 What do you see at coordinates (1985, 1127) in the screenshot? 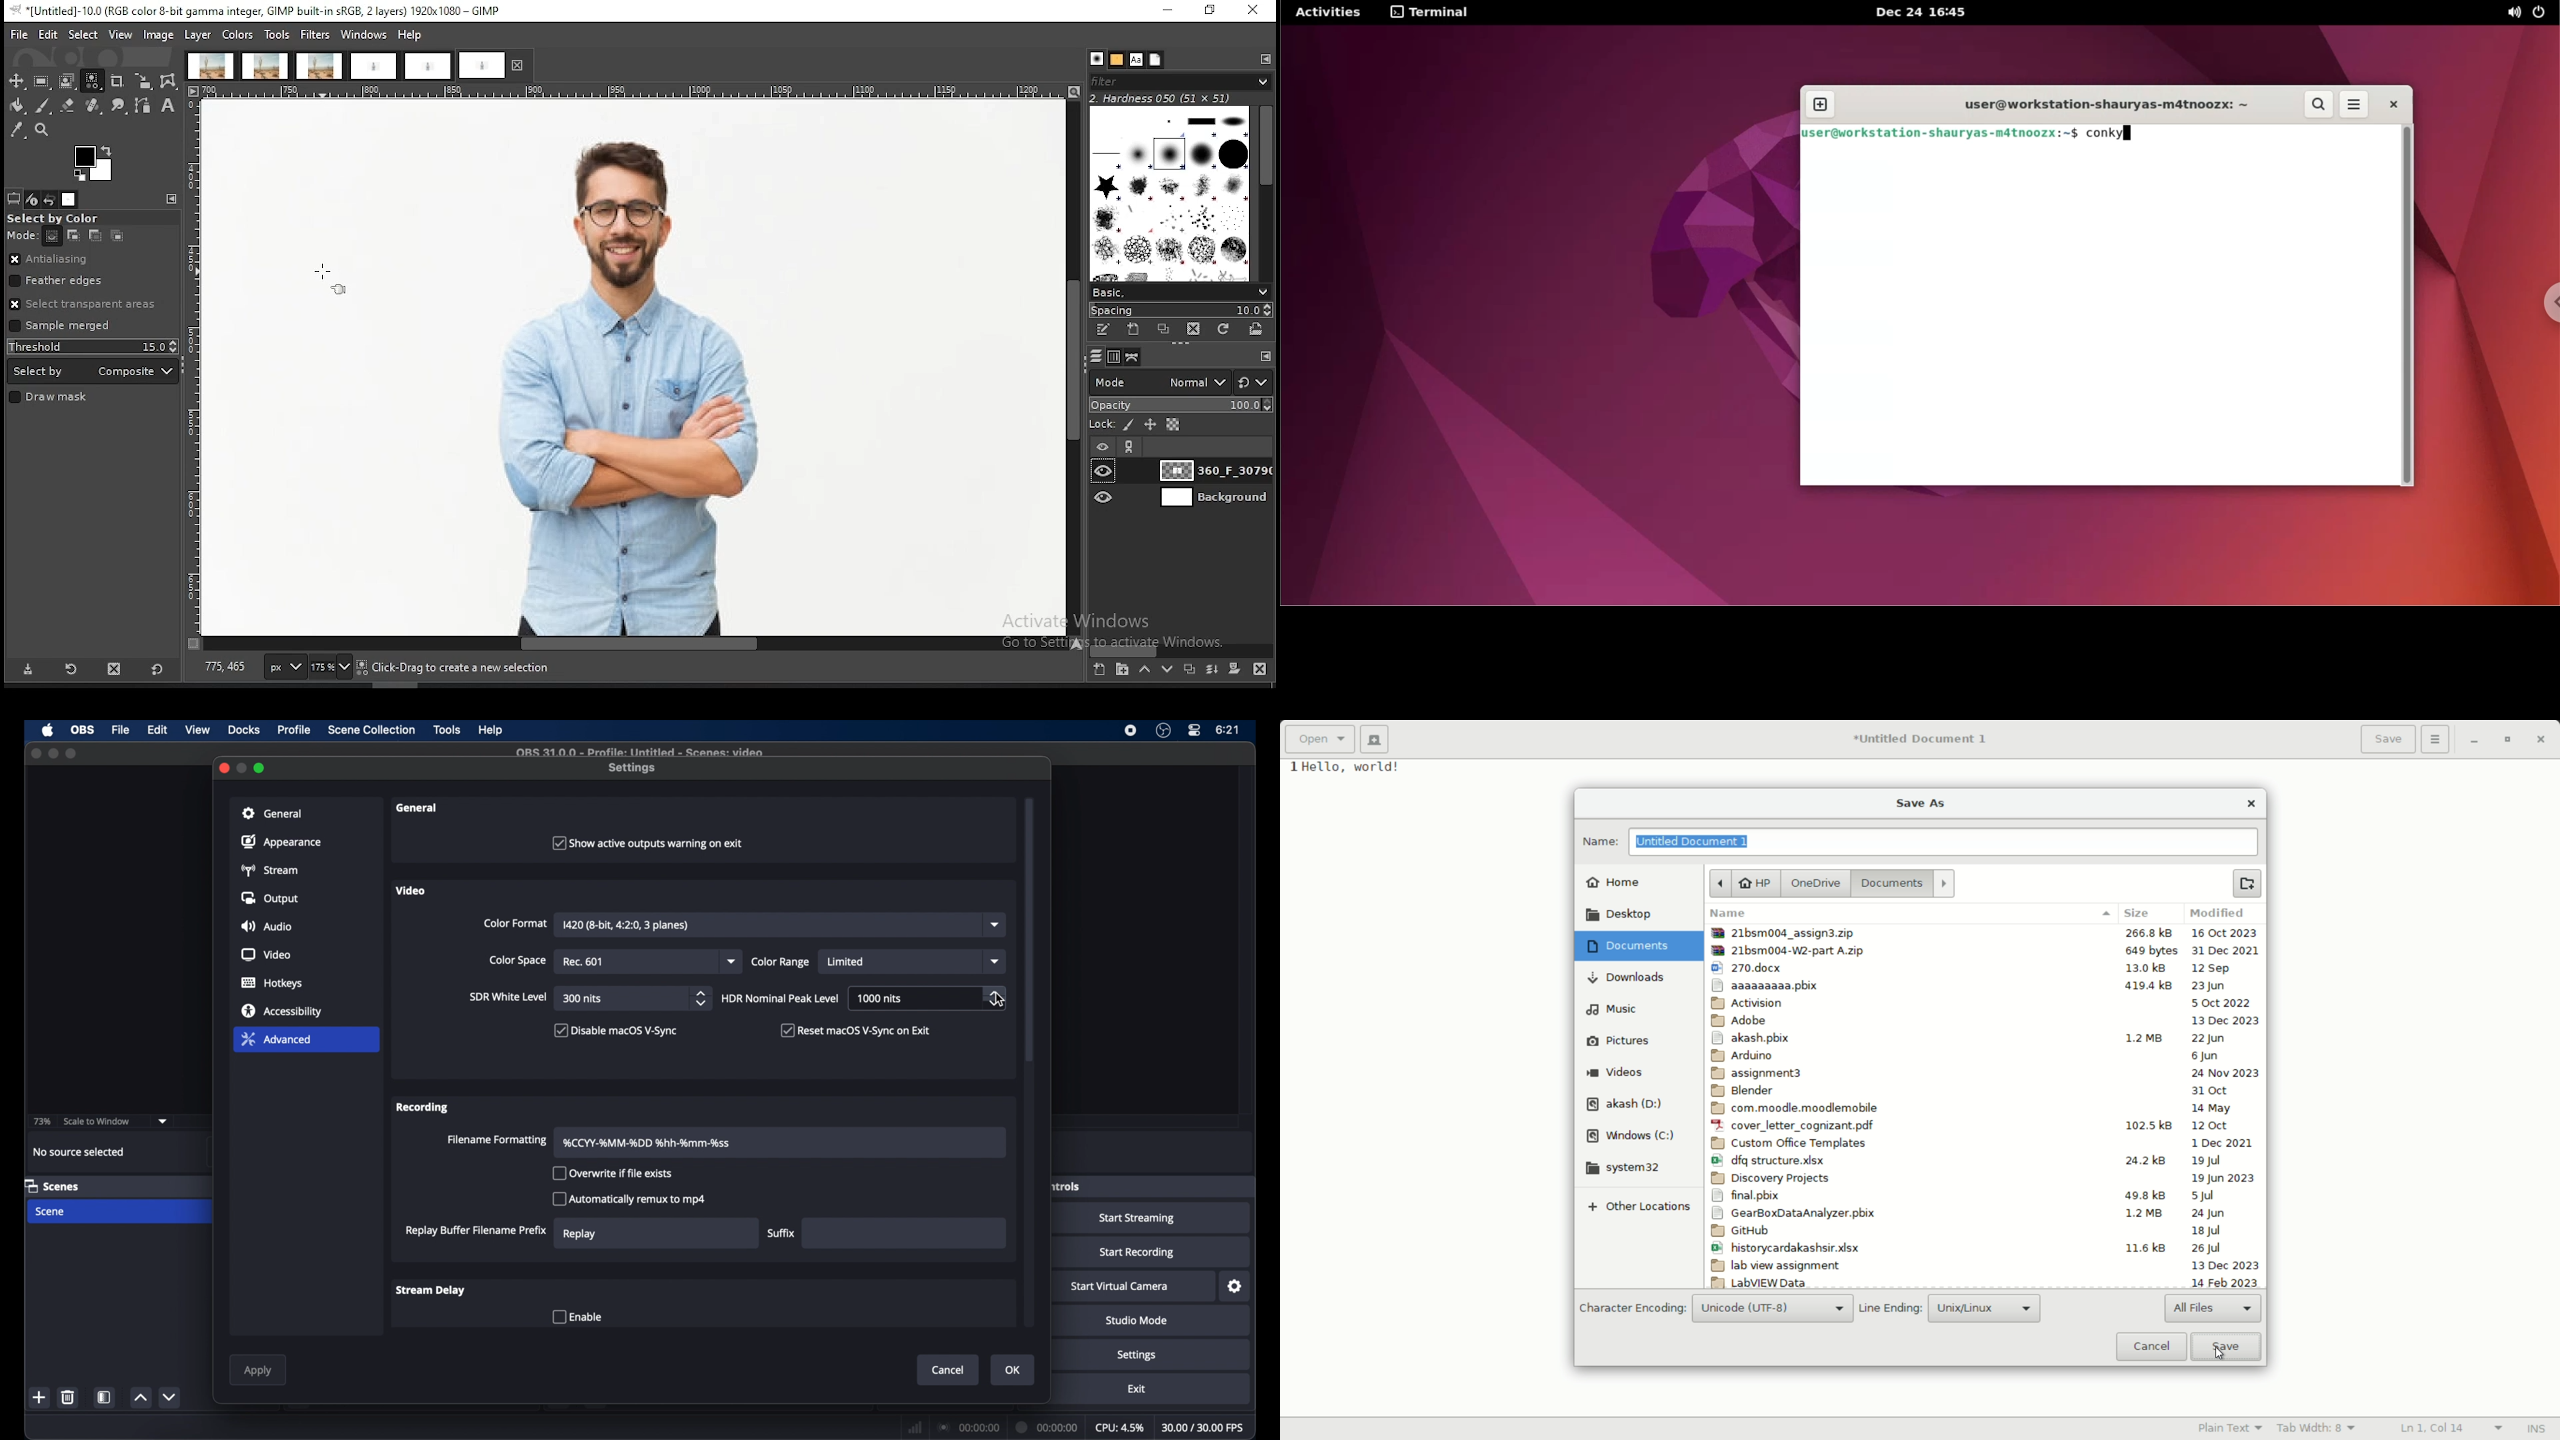
I see `File` at bounding box center [1985, 1127].